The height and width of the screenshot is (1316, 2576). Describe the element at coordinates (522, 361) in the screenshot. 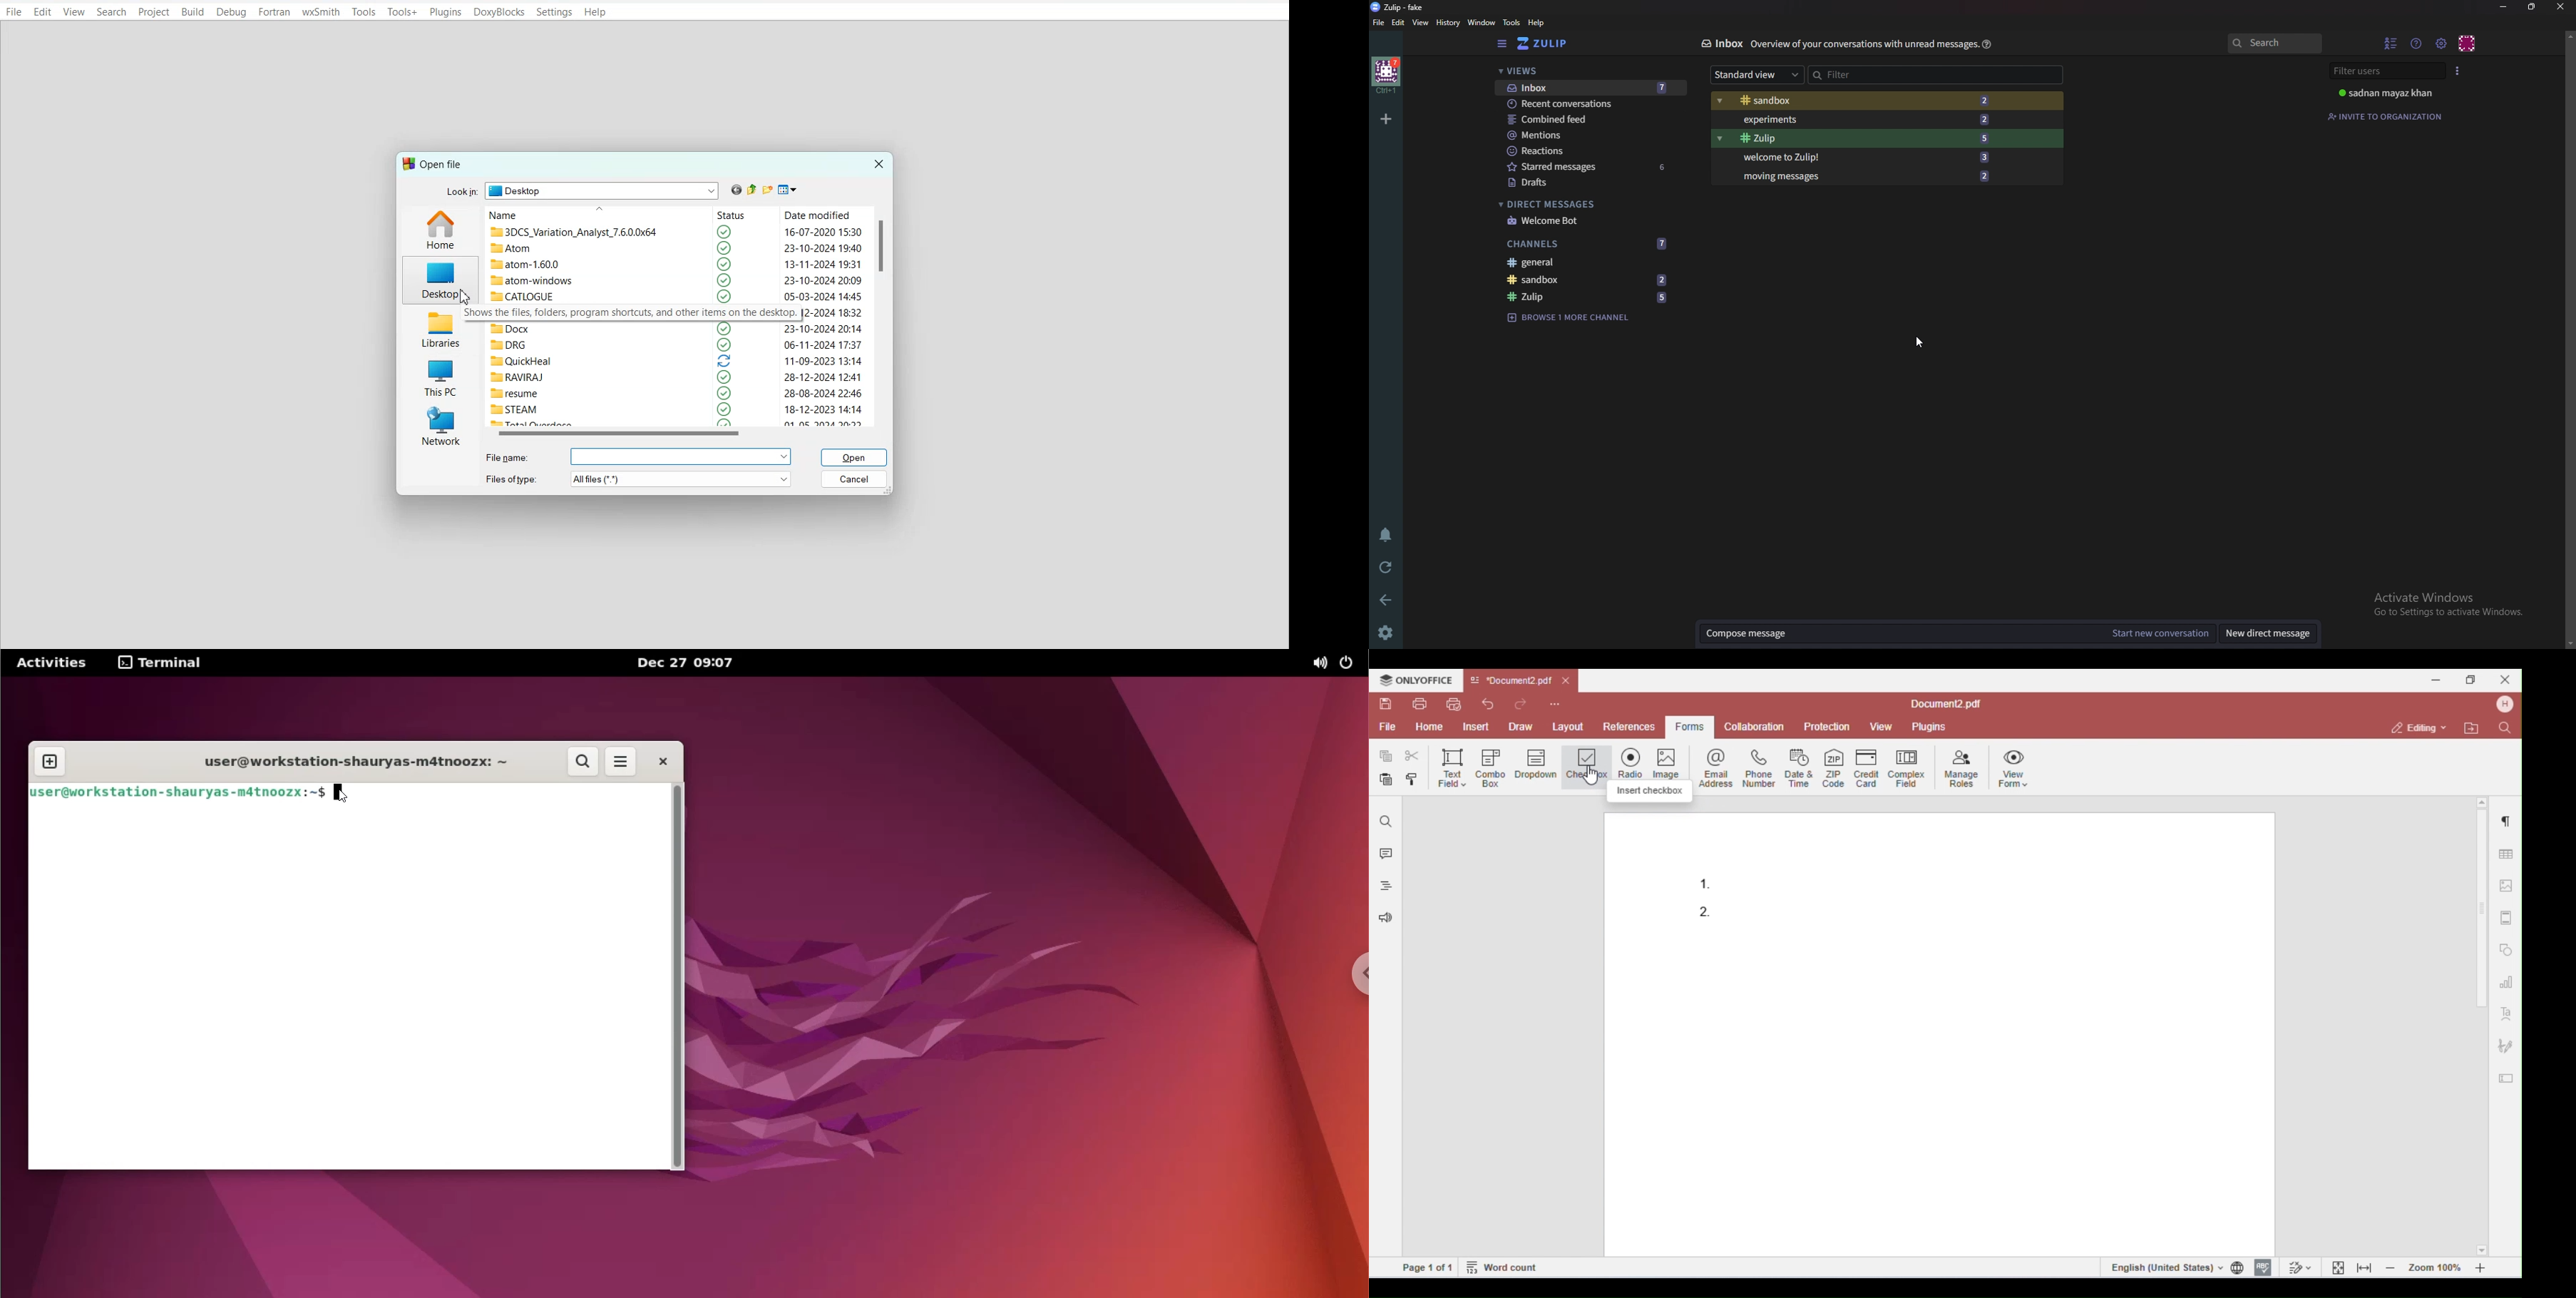

I see `QuickHeal` at that location.